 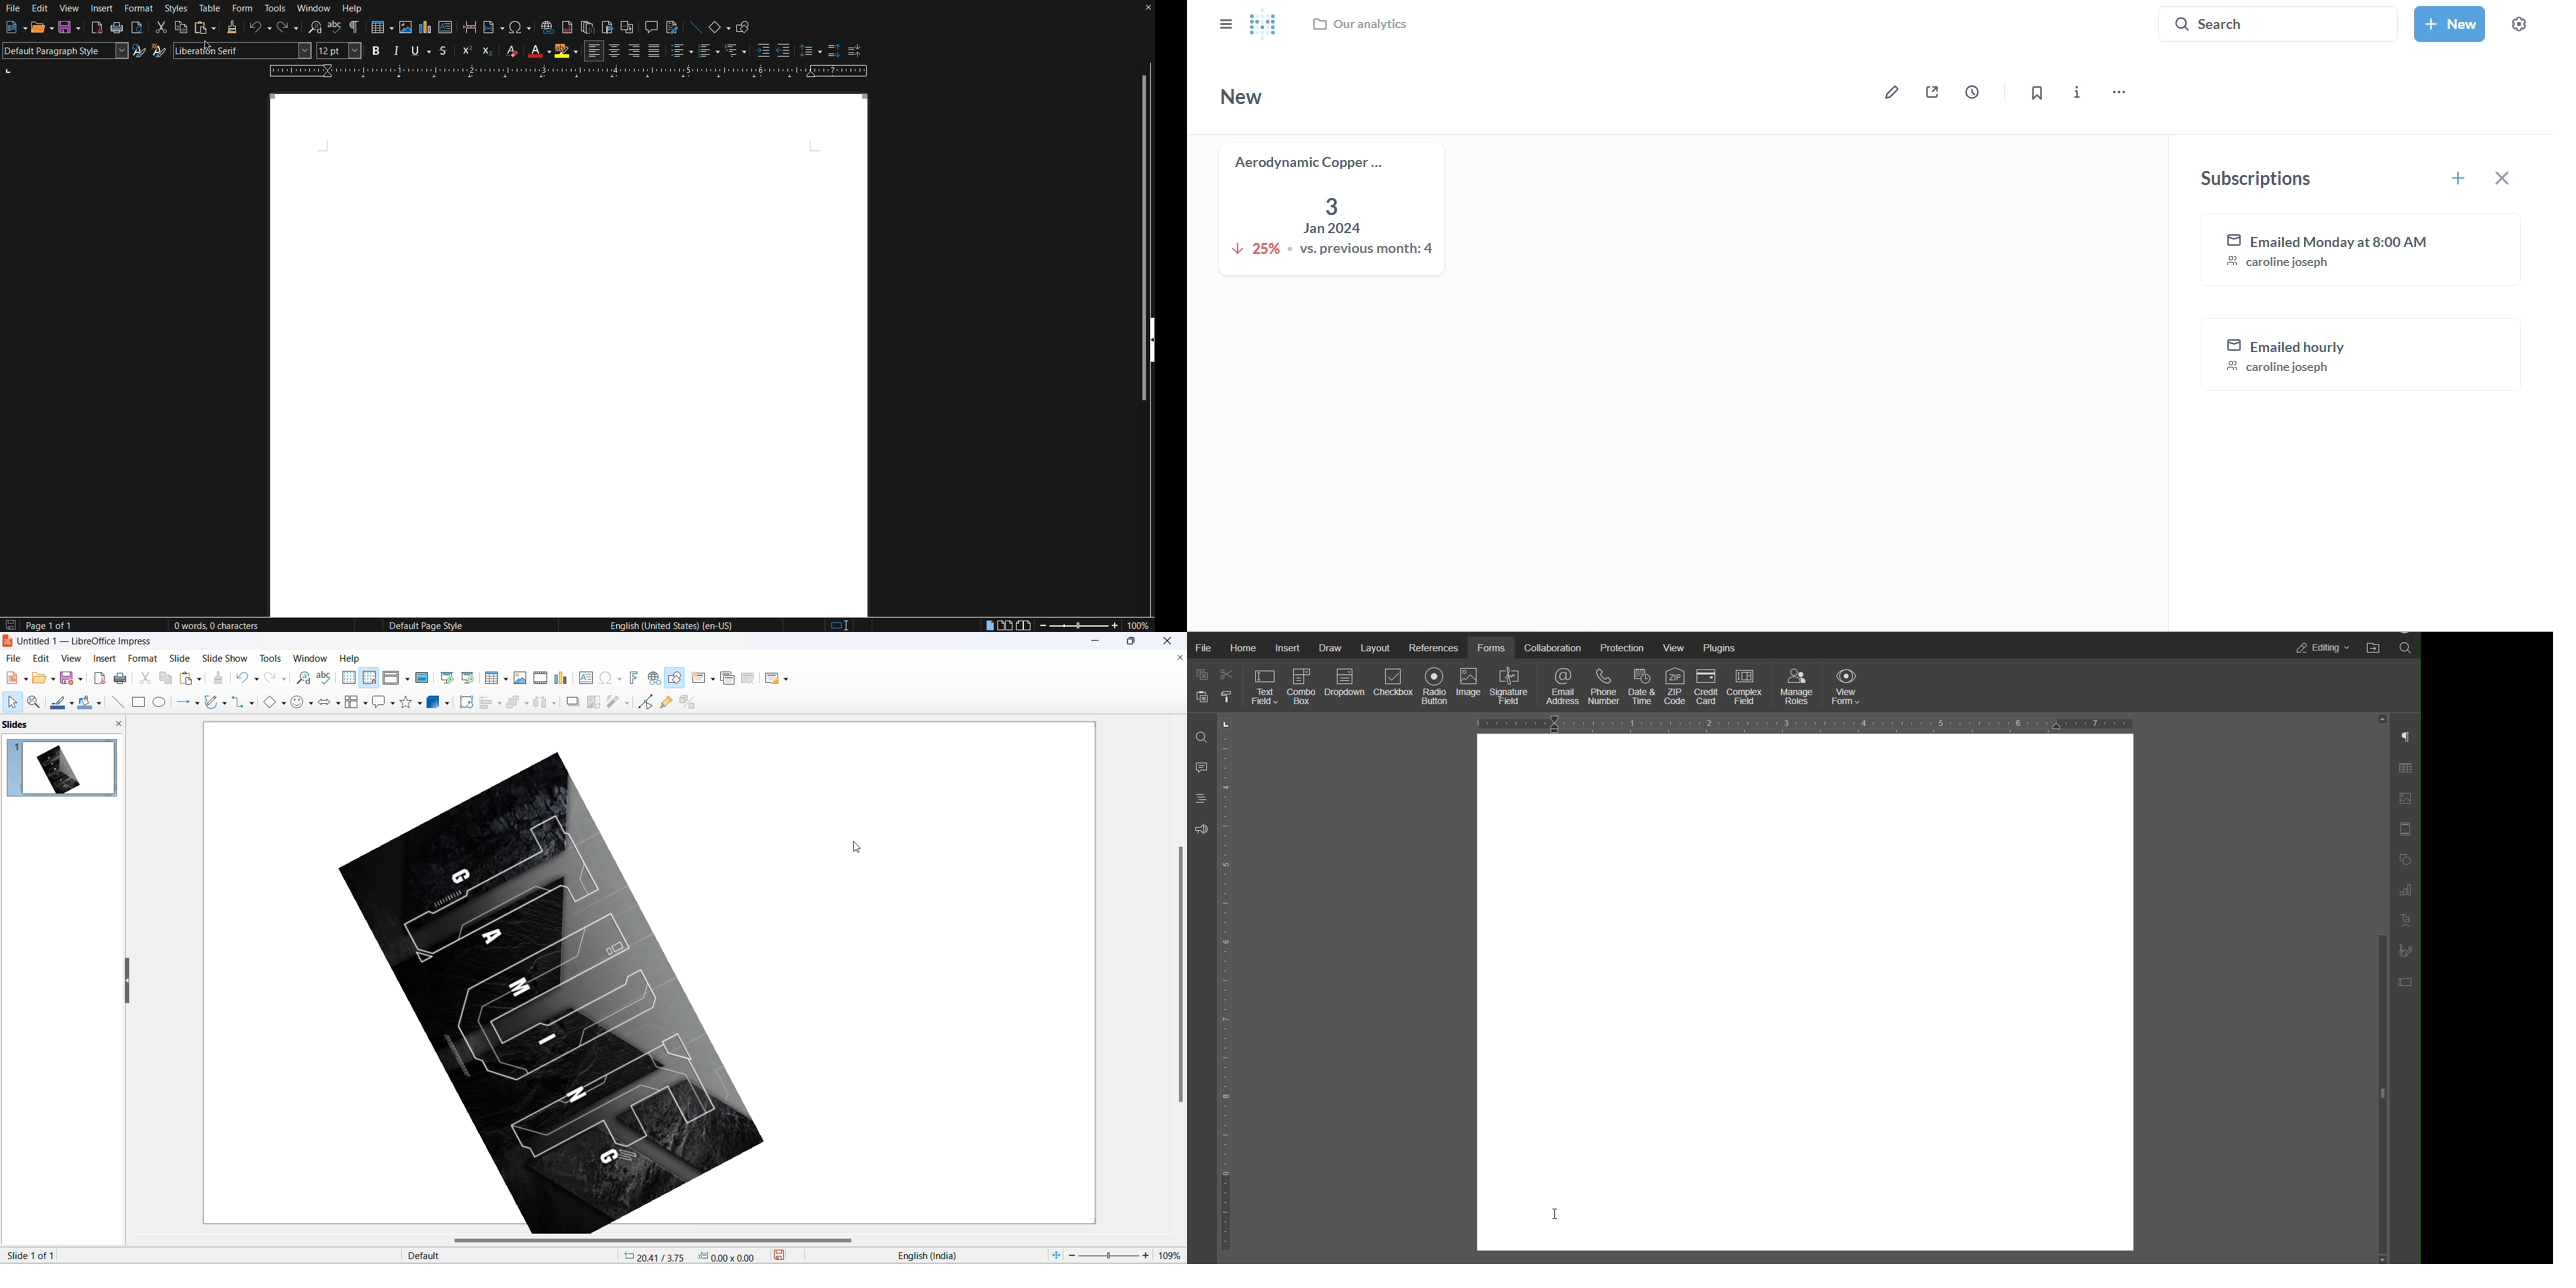 What do you see at coordinates (1226, 23) in the screenshot?
I see `close sidebar` at bounding box center [1226, 23].